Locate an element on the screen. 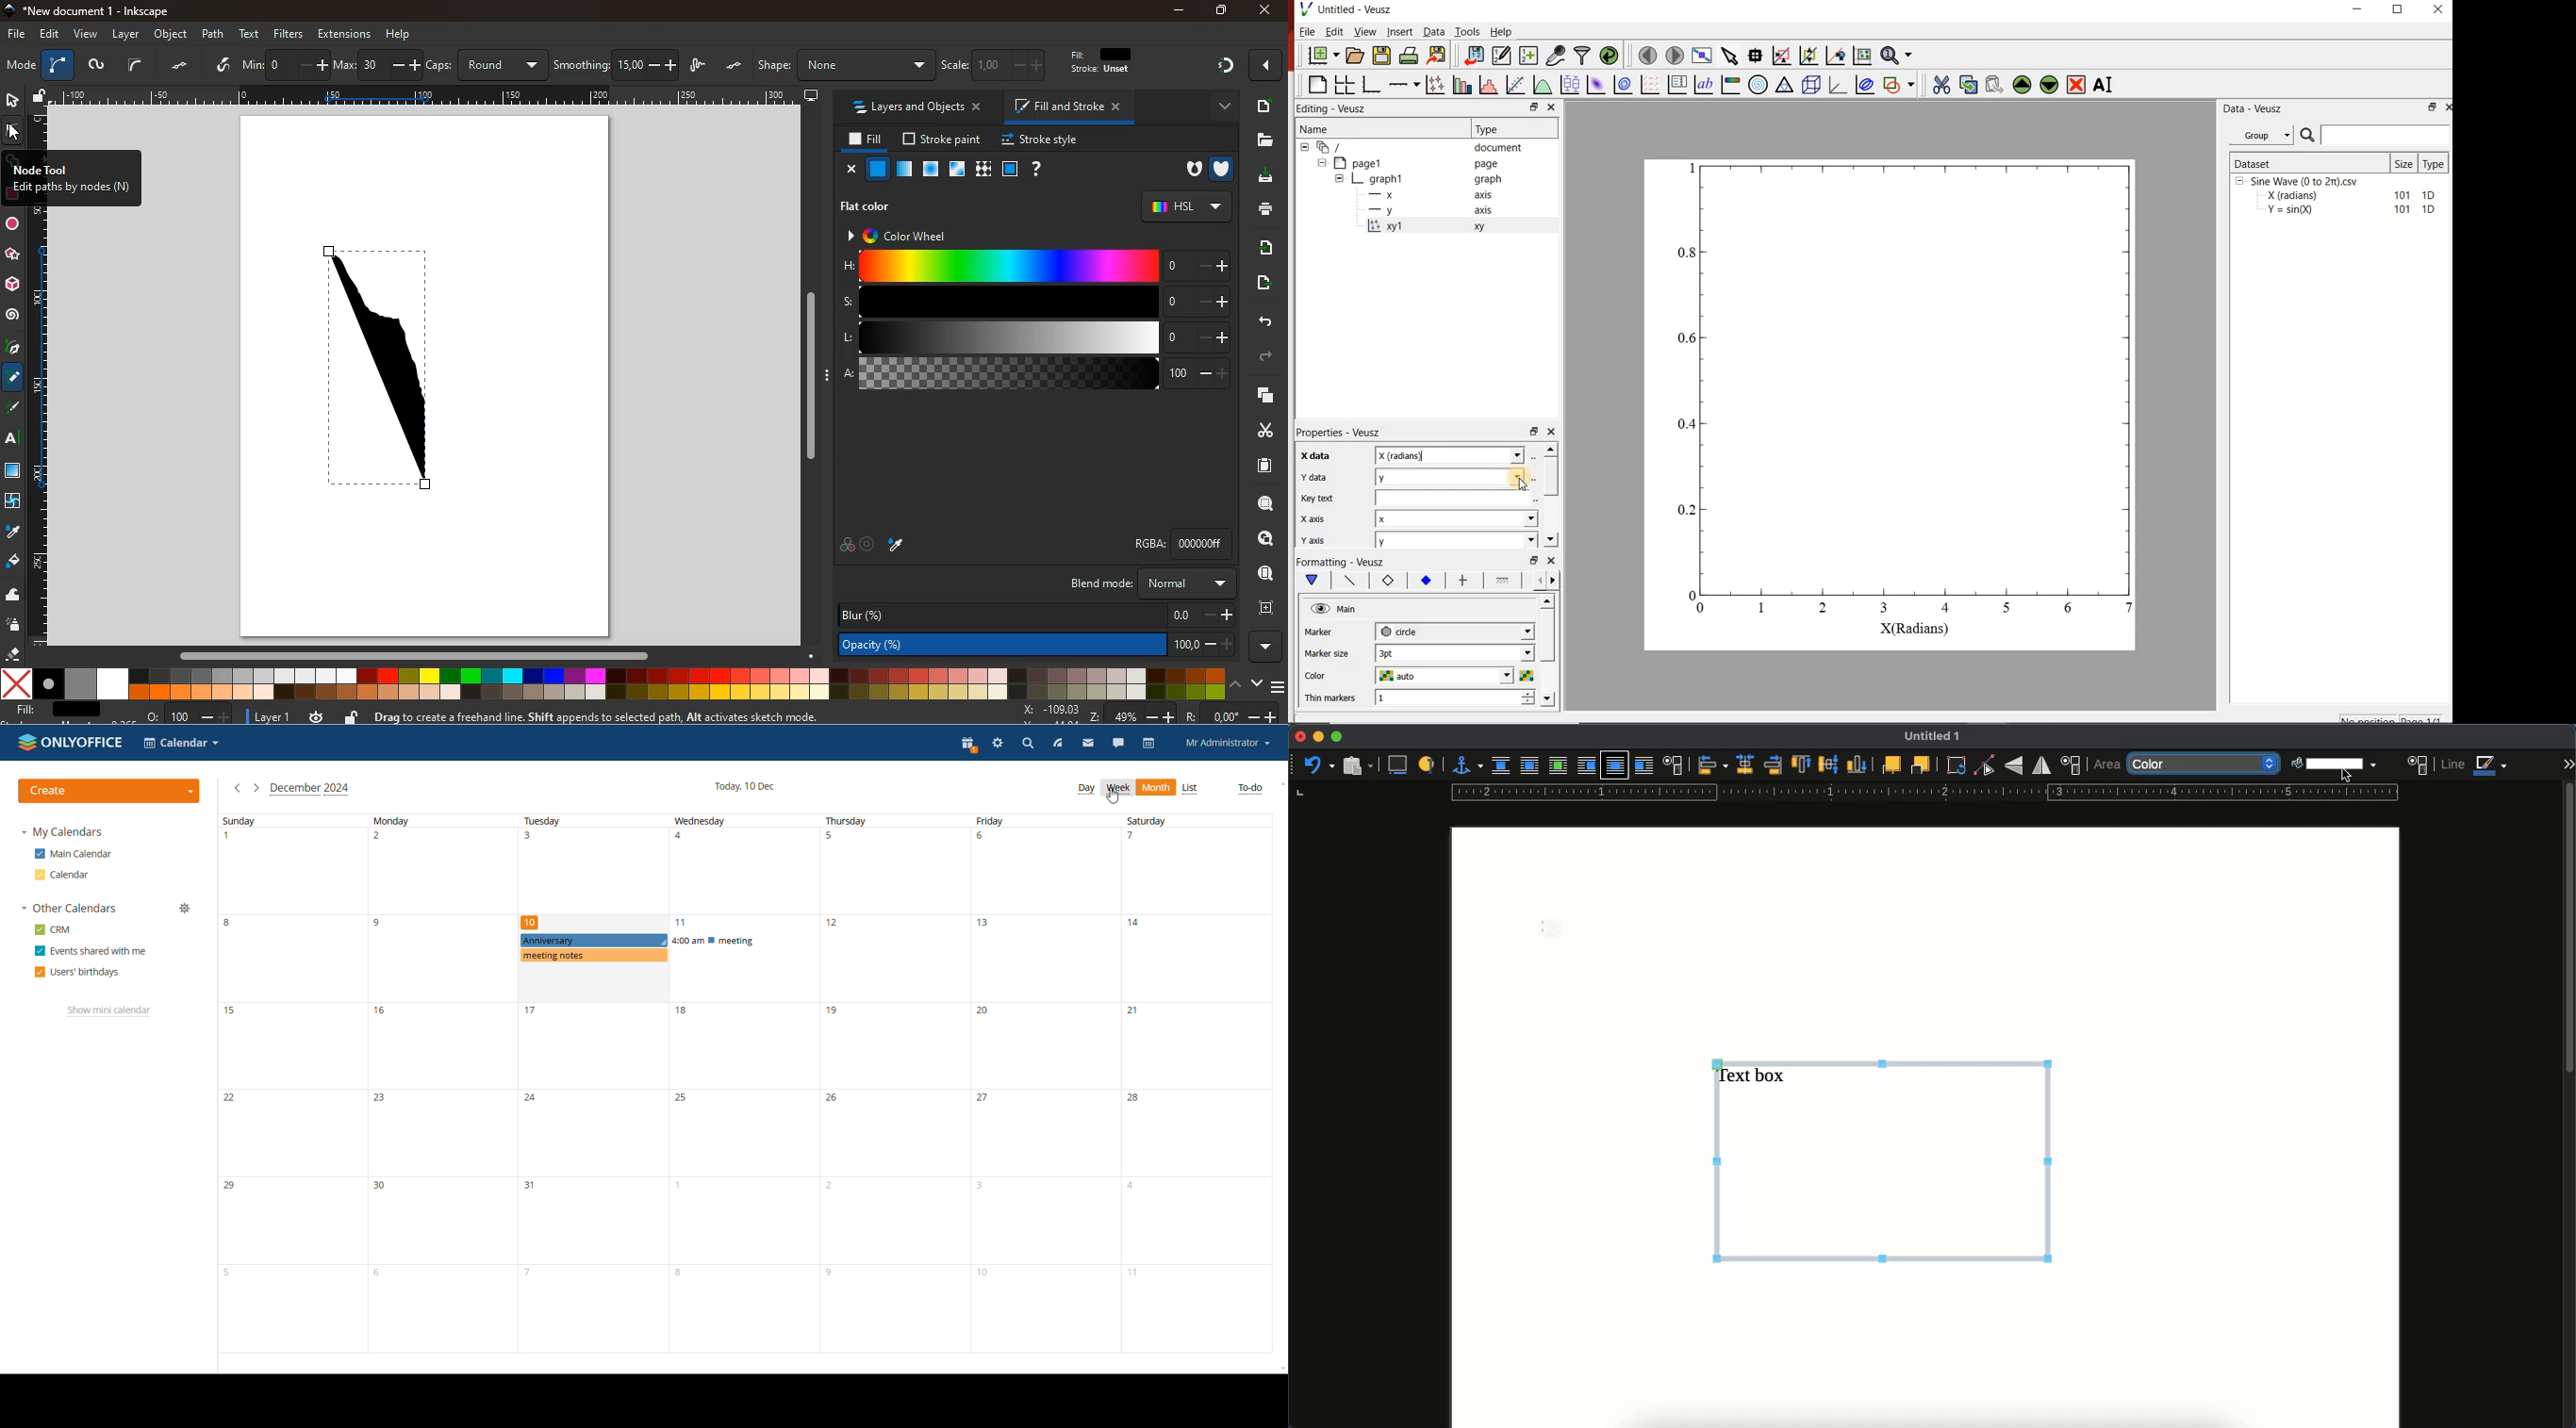 The width and height of the screenshot is (2576, 1428). add an axis is located at coordinates (1404, 85).